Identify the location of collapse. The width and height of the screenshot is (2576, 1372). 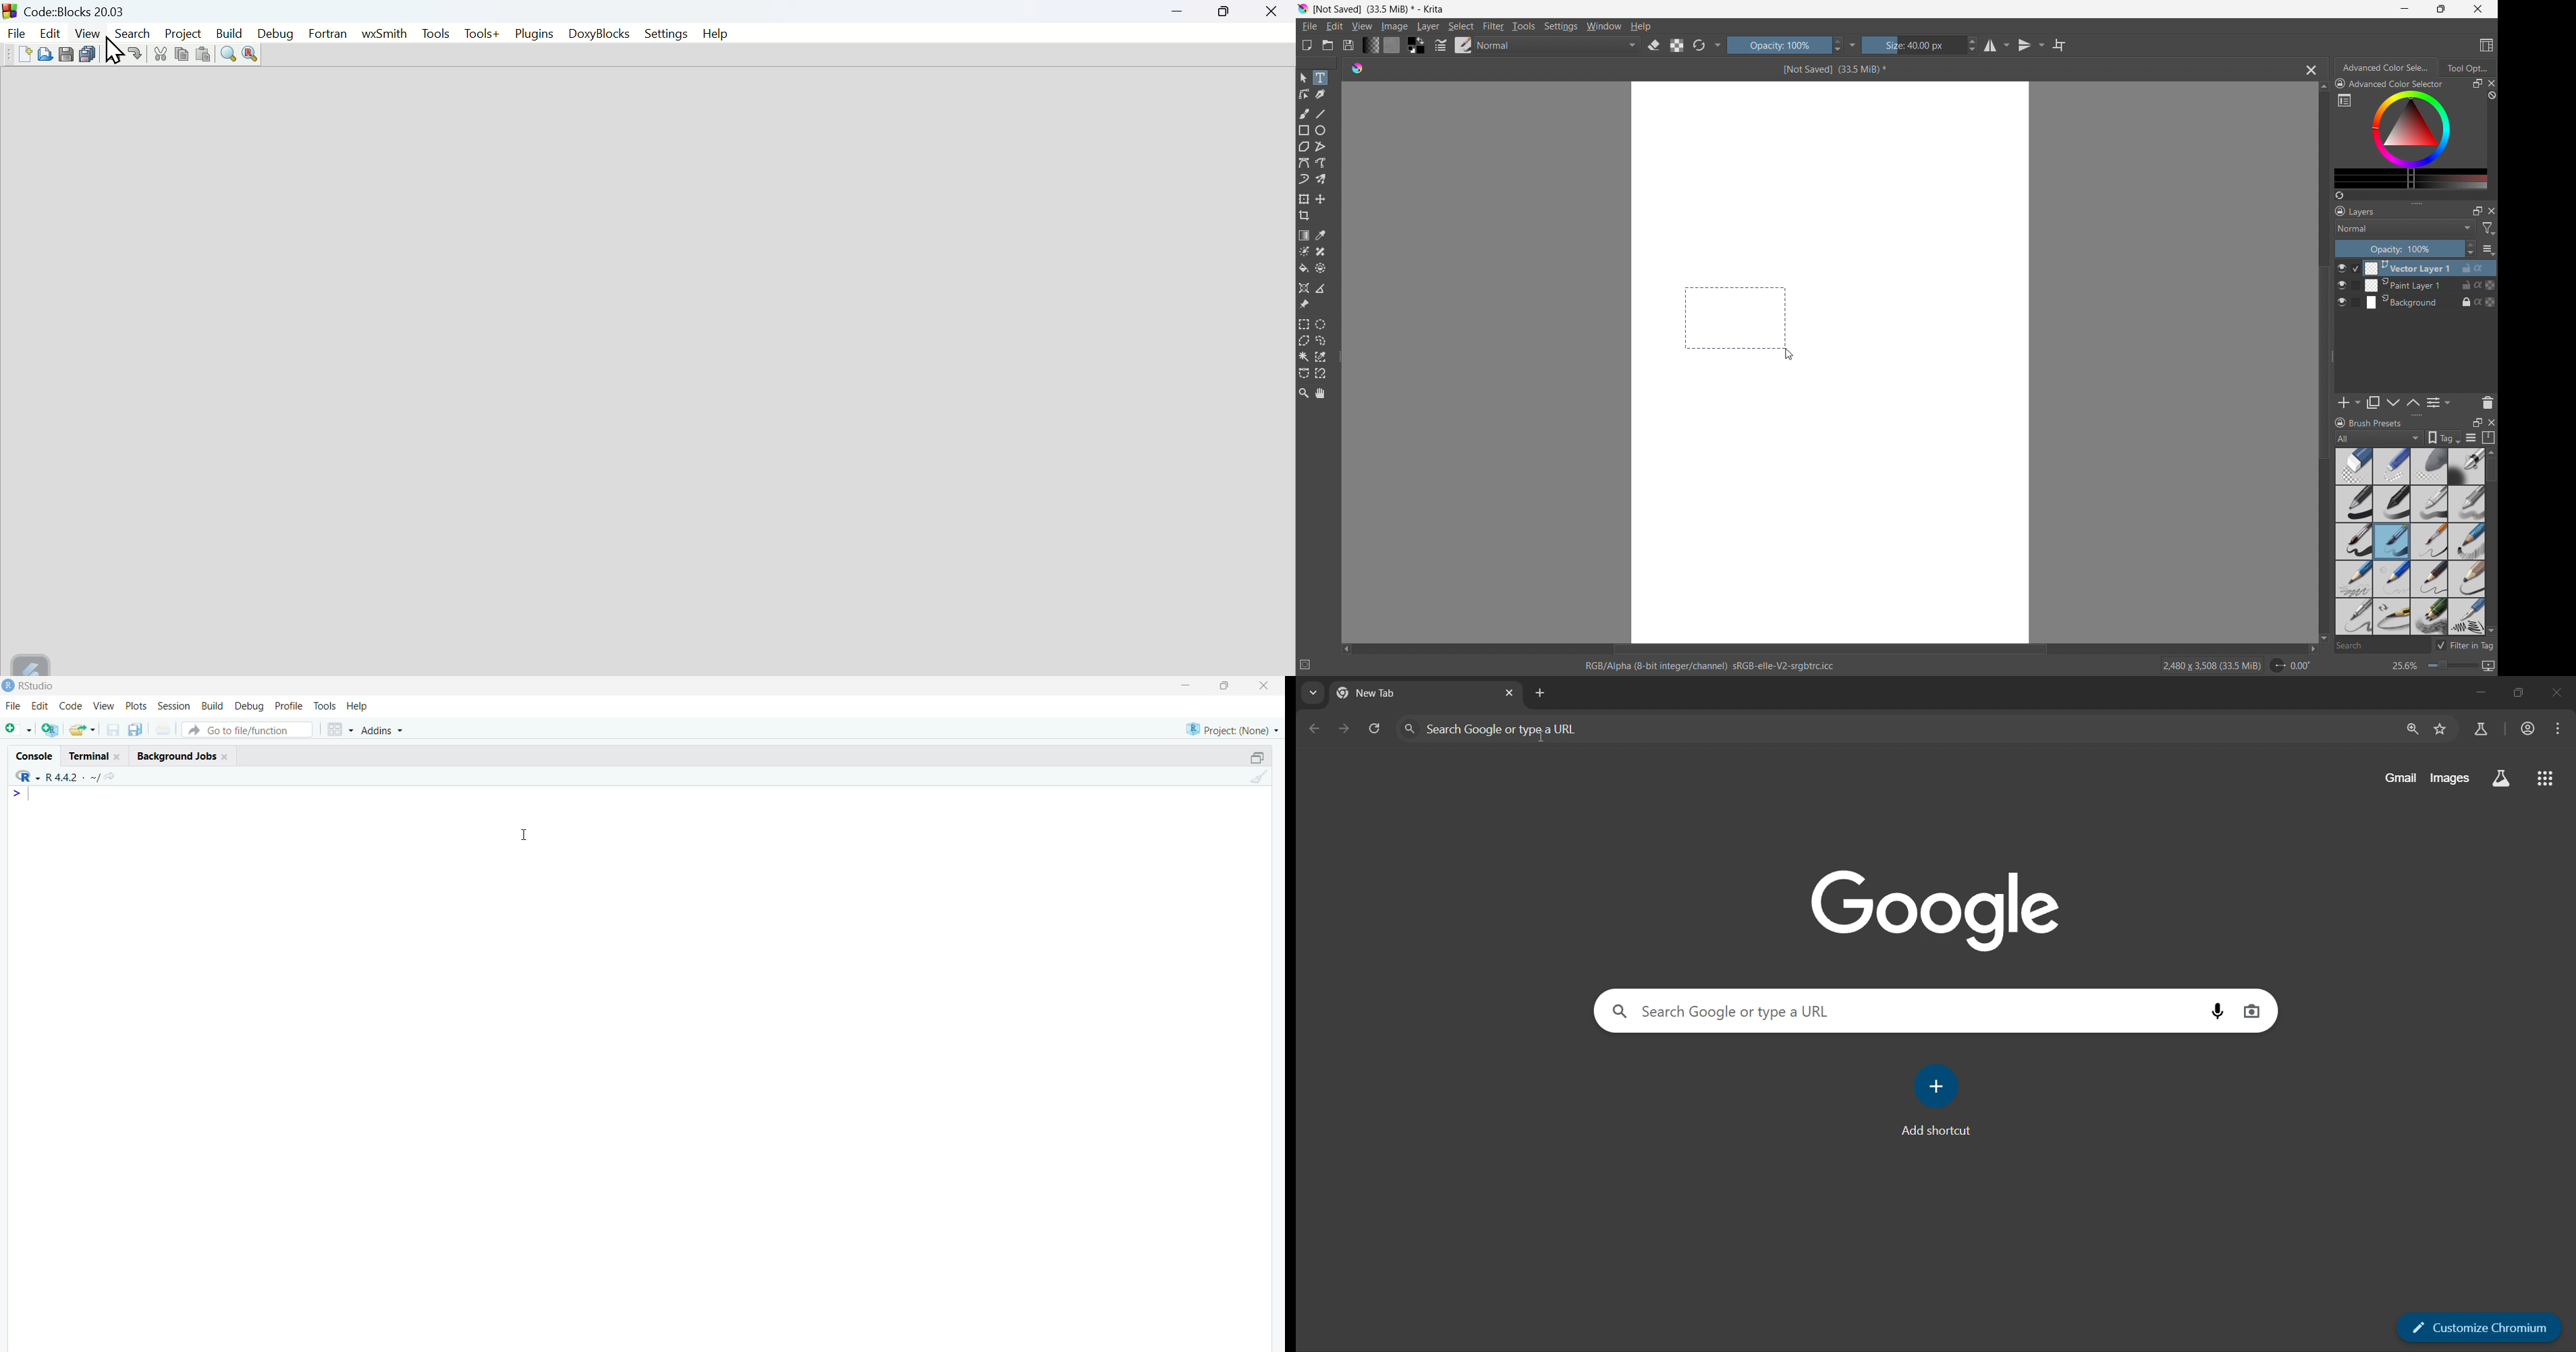
(1252, 759).